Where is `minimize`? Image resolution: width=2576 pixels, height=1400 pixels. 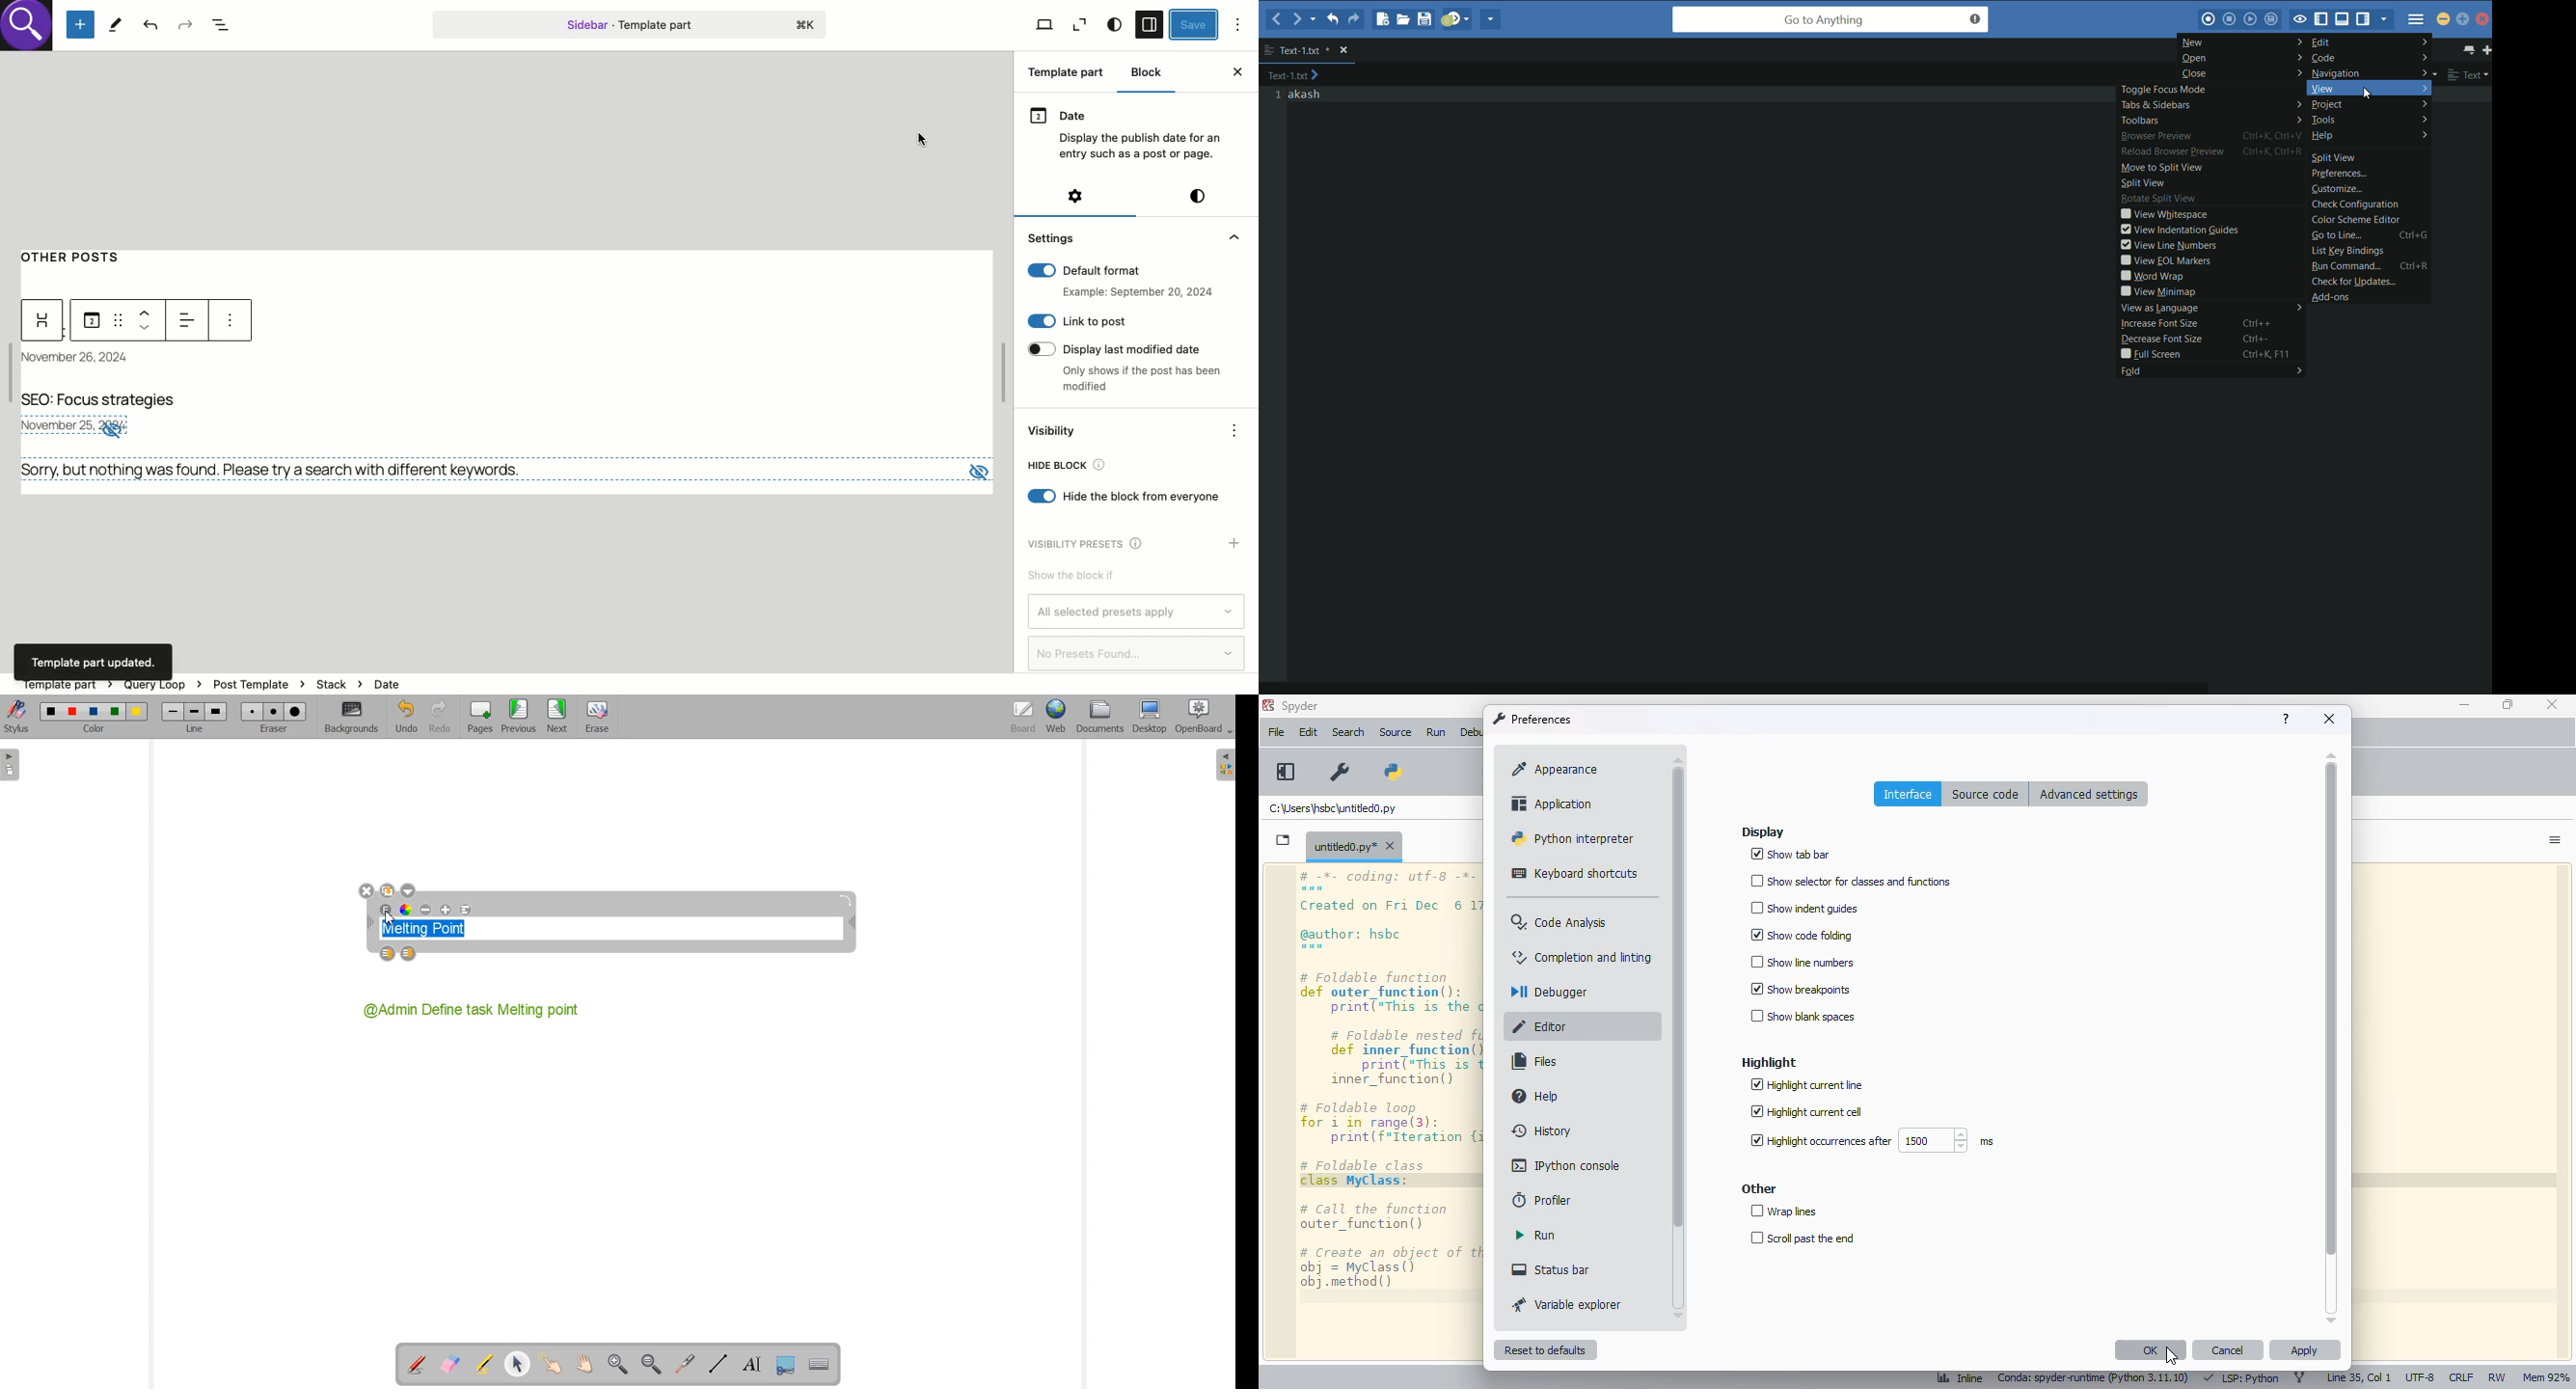
minimize is located at coordinates (2464, 705).